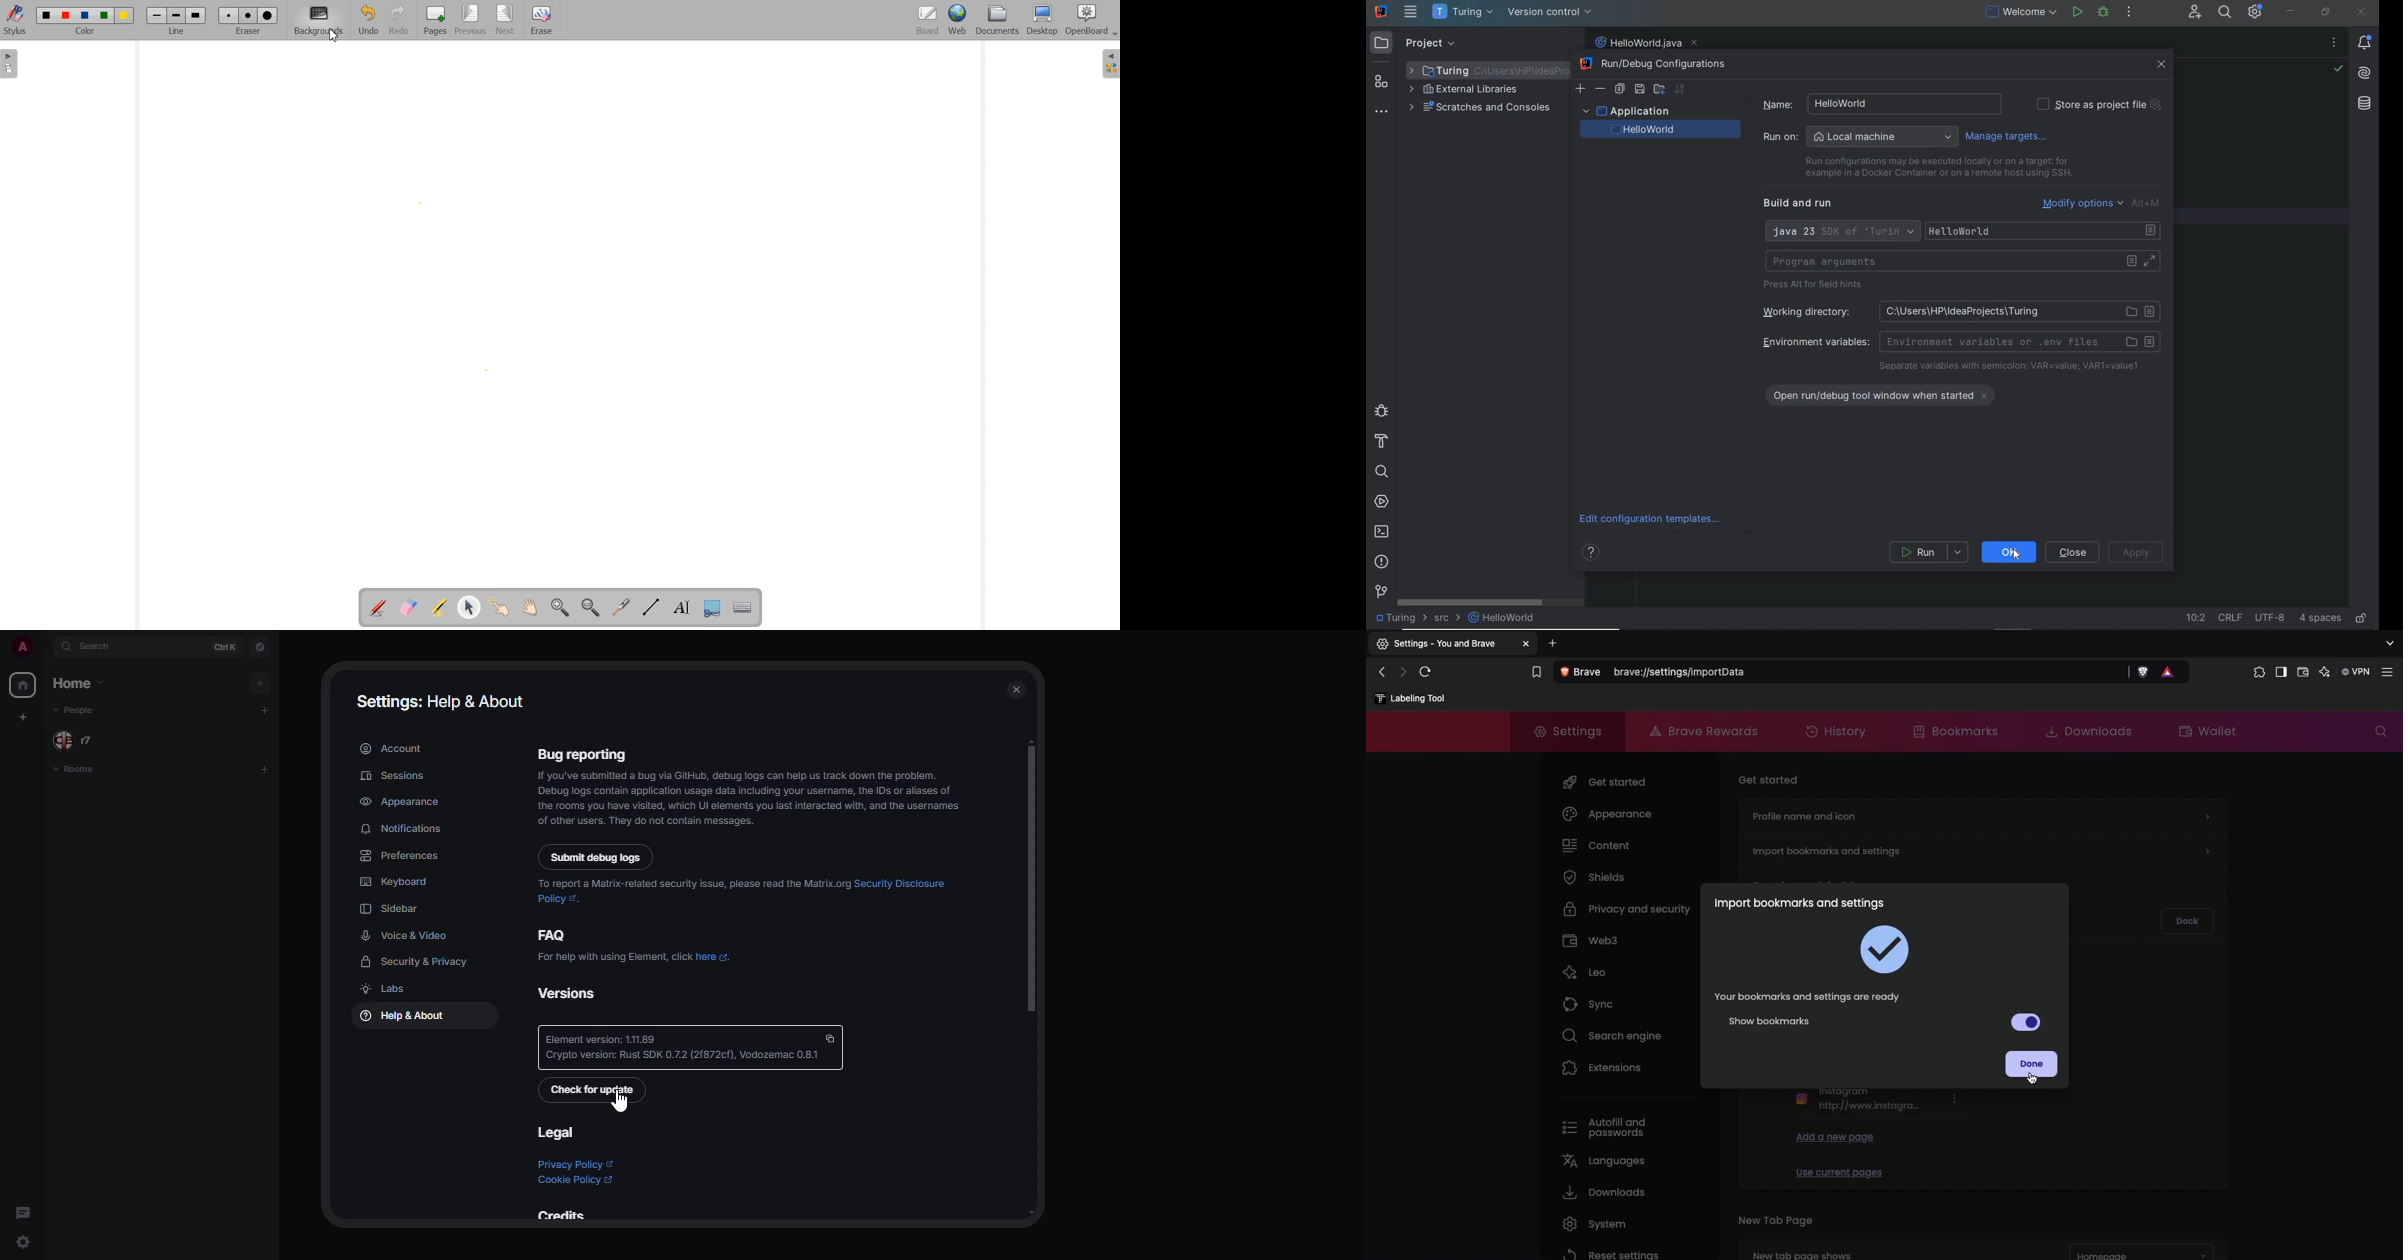 The width and height of the screenshot is (2408, 1260). What do you see at coordinates (416, 962) in the screenshot?
I see `security & privacy` at bounding box center [416, 962].